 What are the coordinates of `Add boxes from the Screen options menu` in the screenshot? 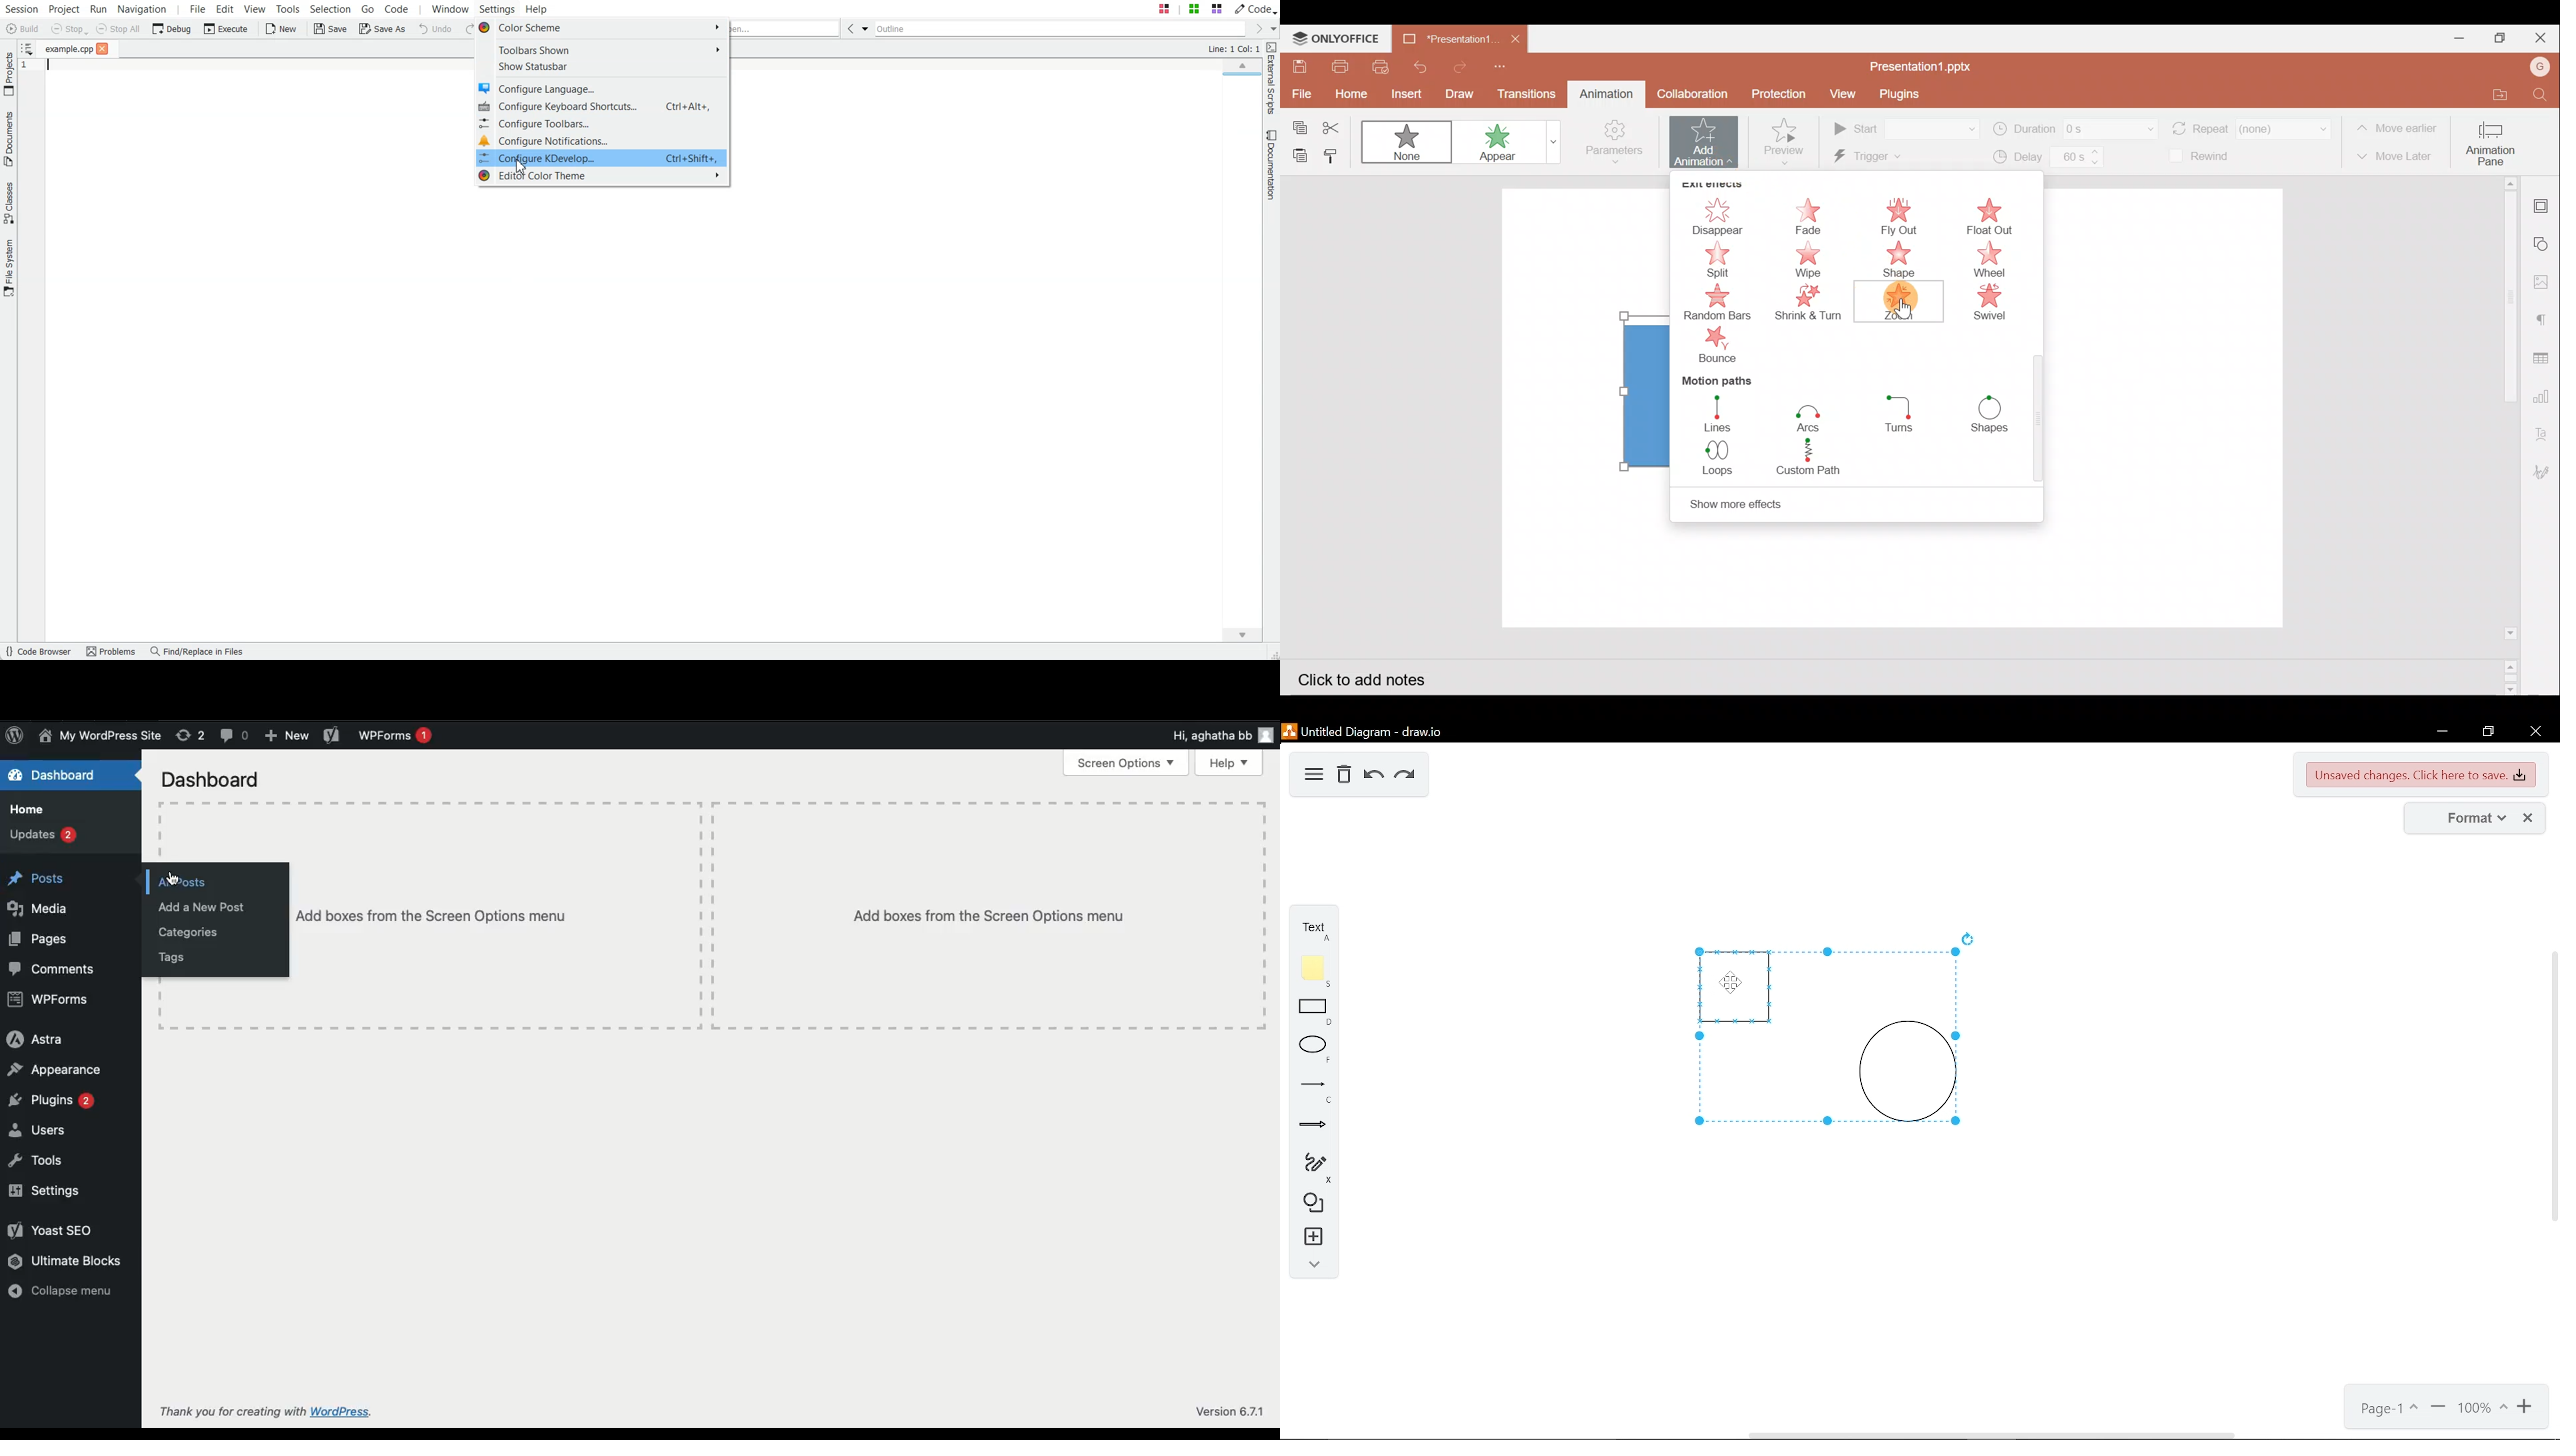 It's located at (433, 918).